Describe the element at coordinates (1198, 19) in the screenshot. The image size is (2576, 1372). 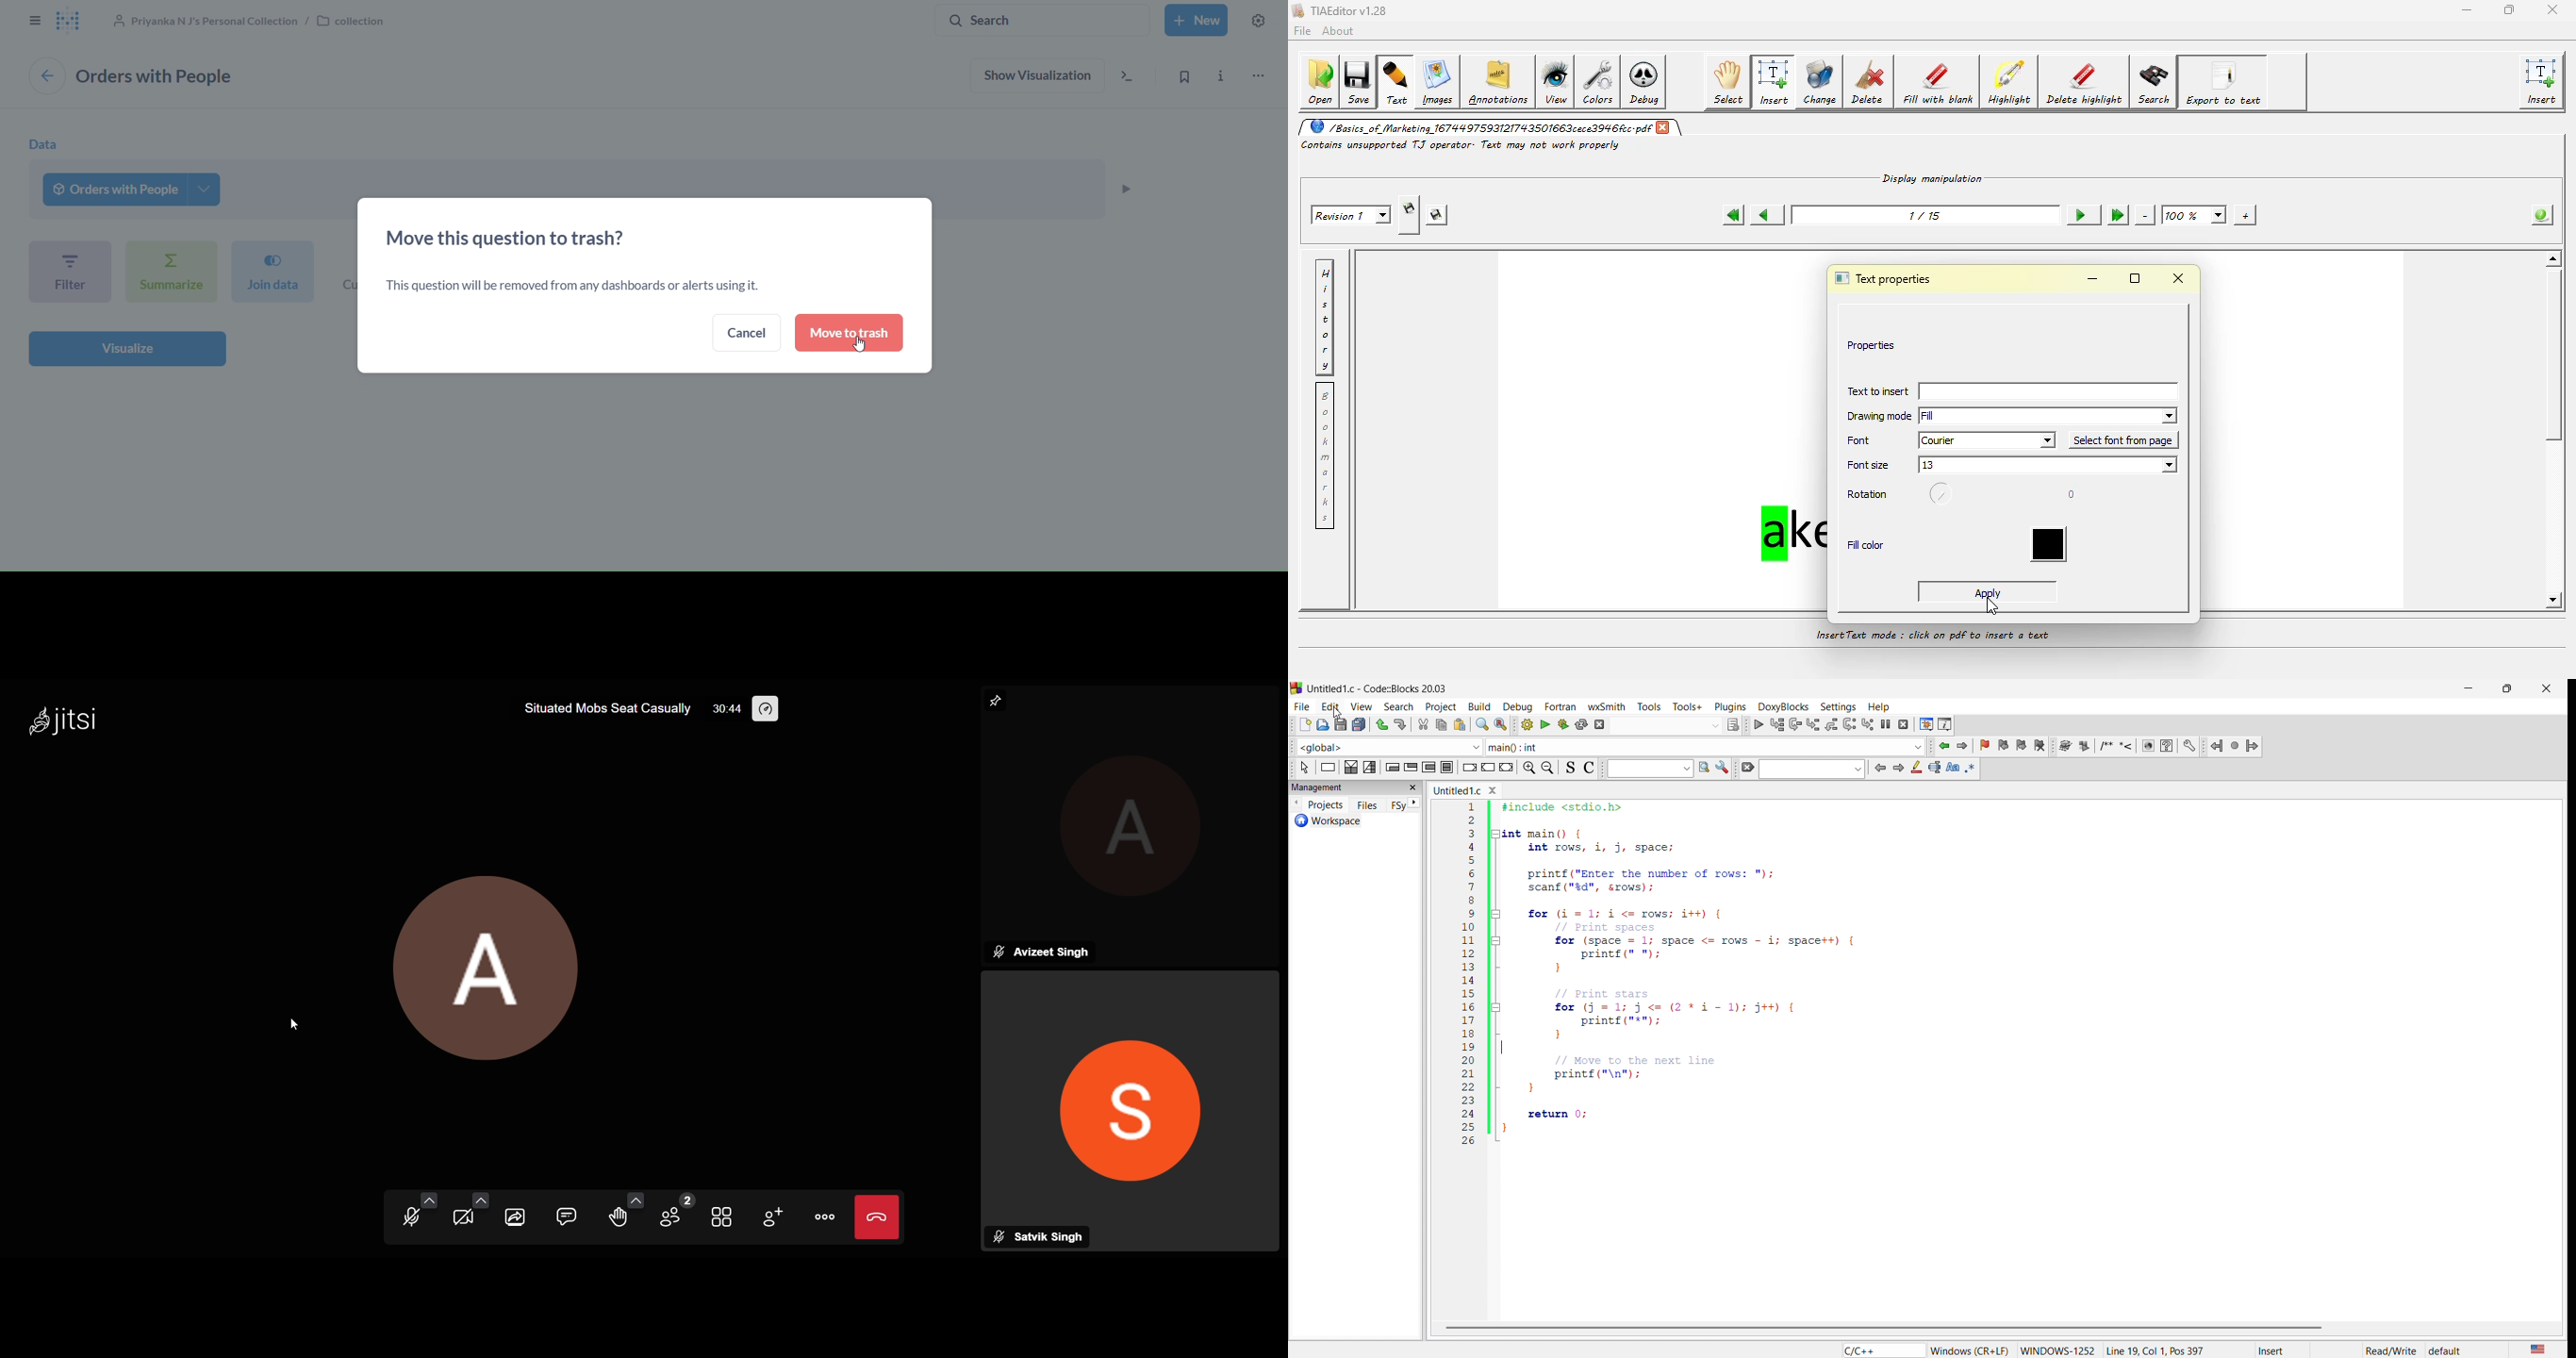
I see `New` at that location.